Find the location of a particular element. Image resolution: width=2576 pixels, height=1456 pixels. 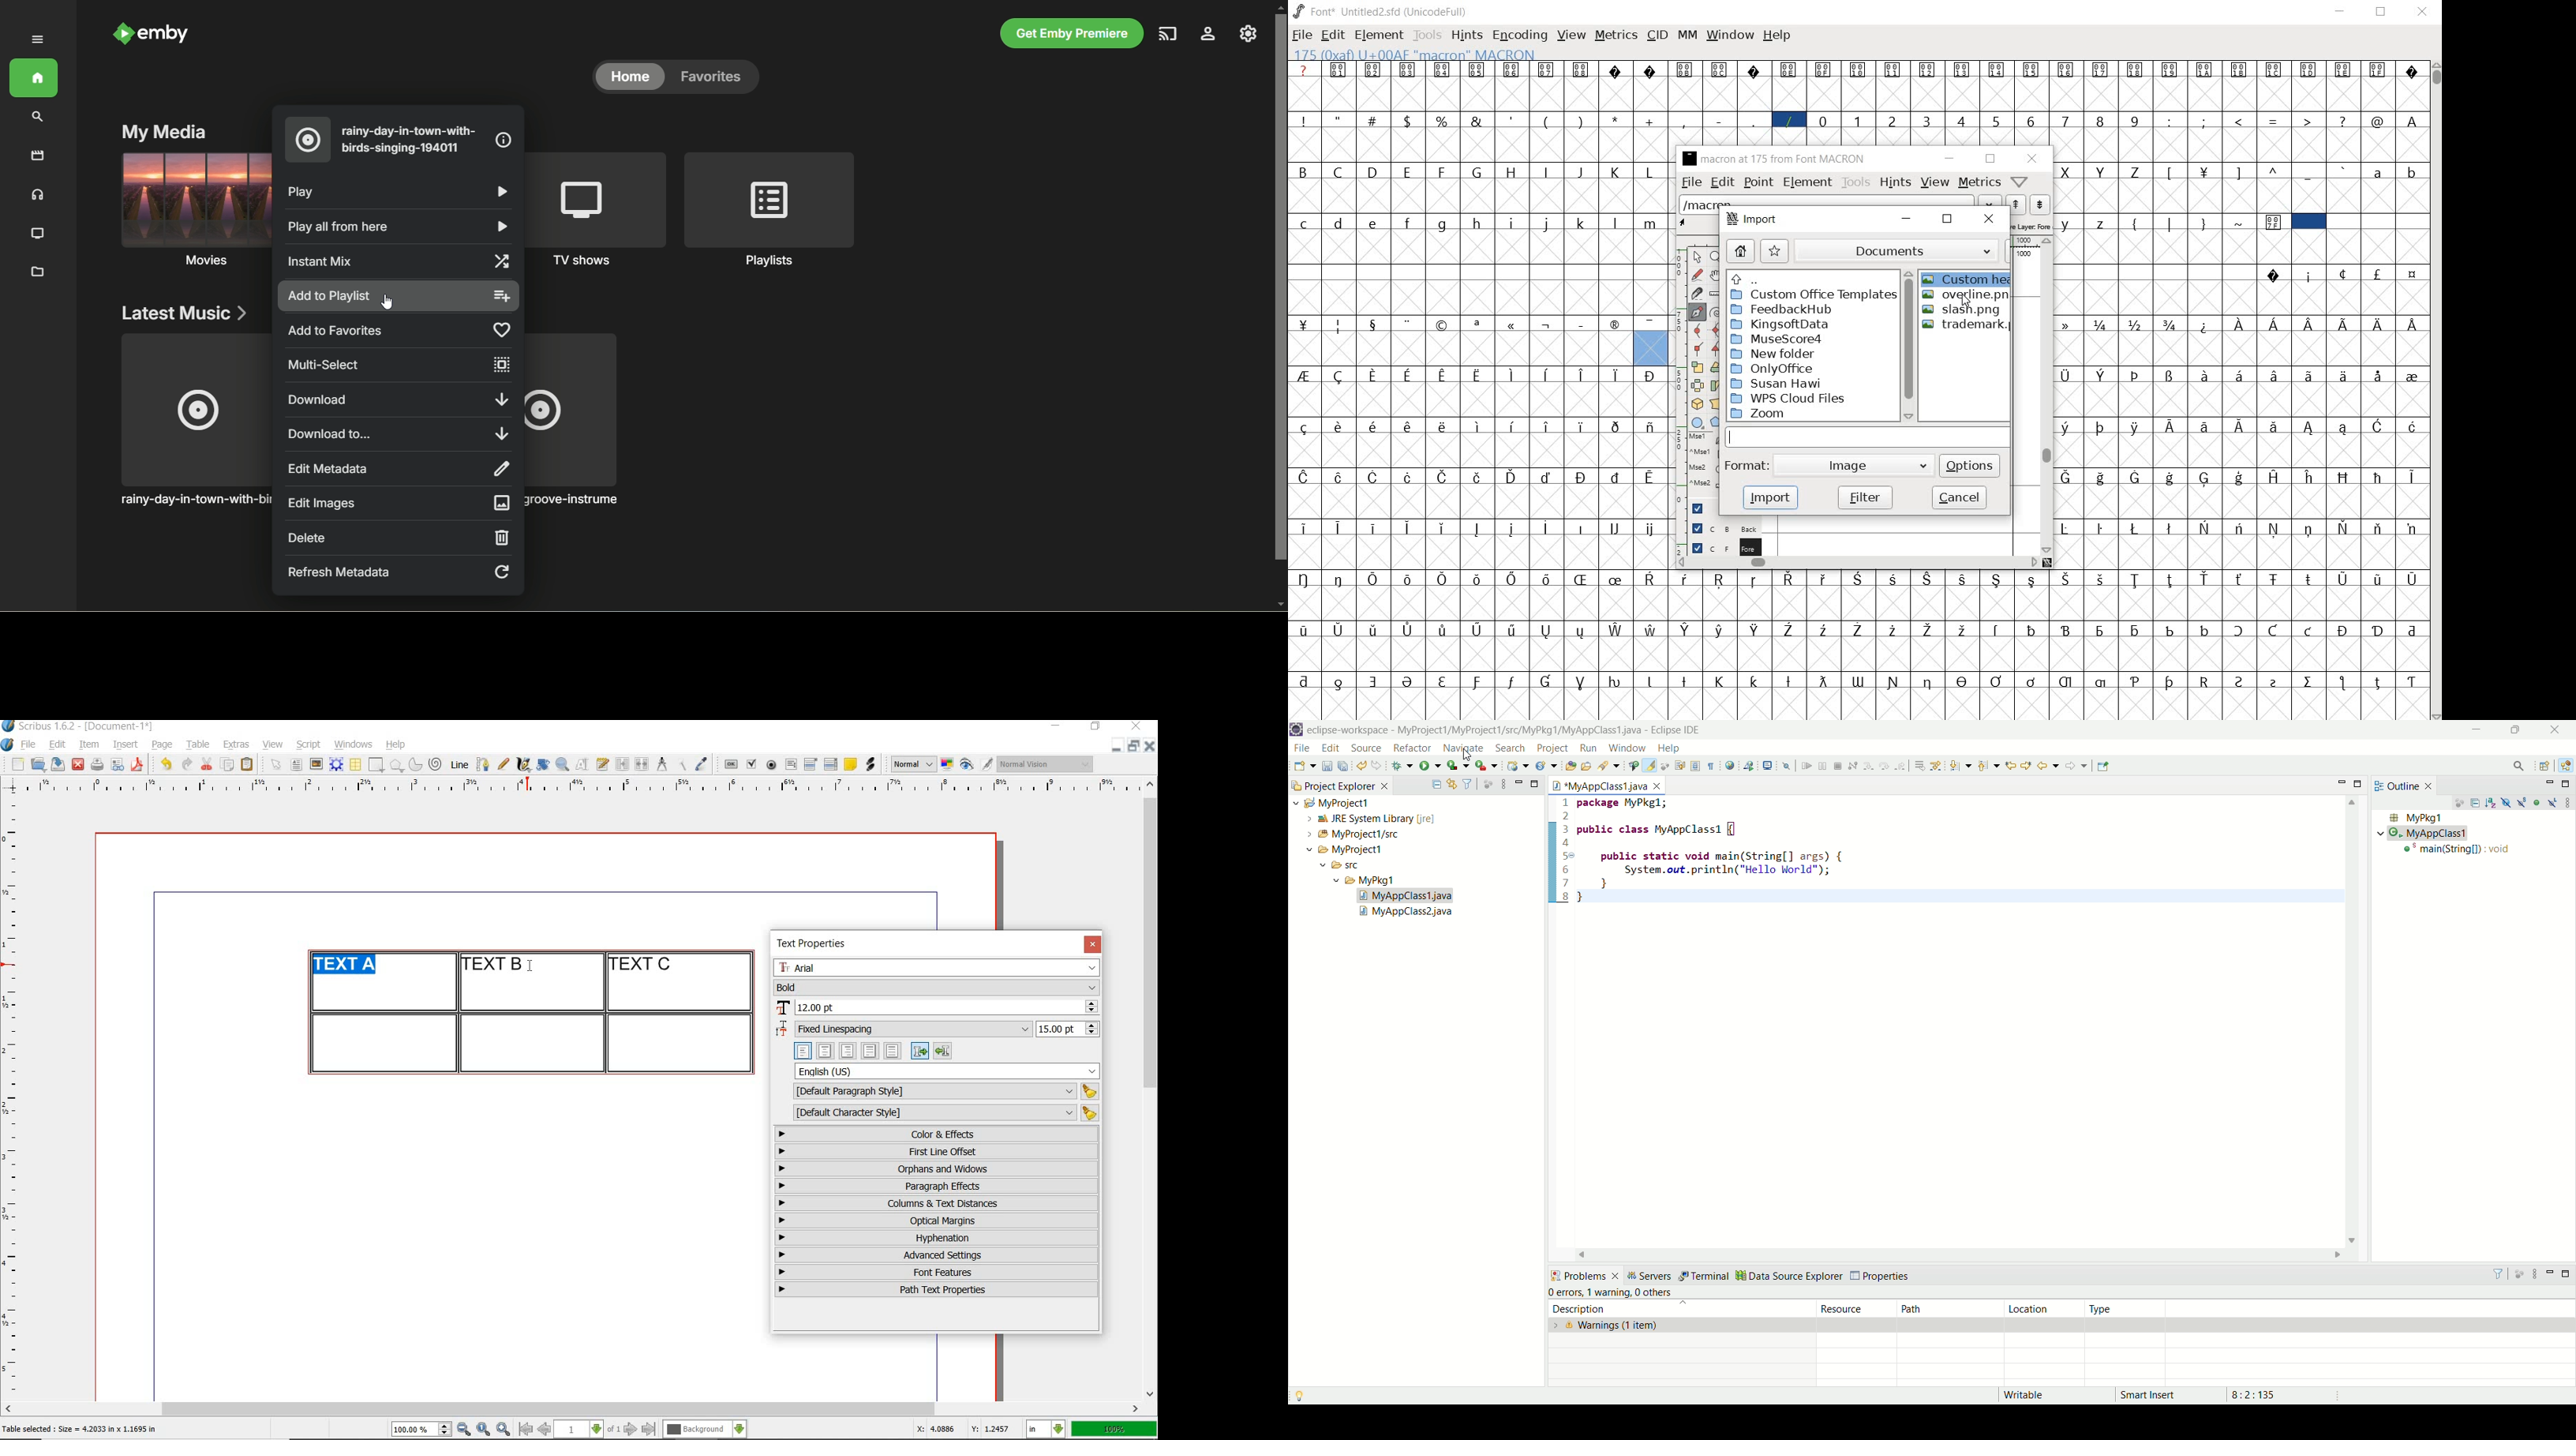

search is located at coordinates (1511, 748).